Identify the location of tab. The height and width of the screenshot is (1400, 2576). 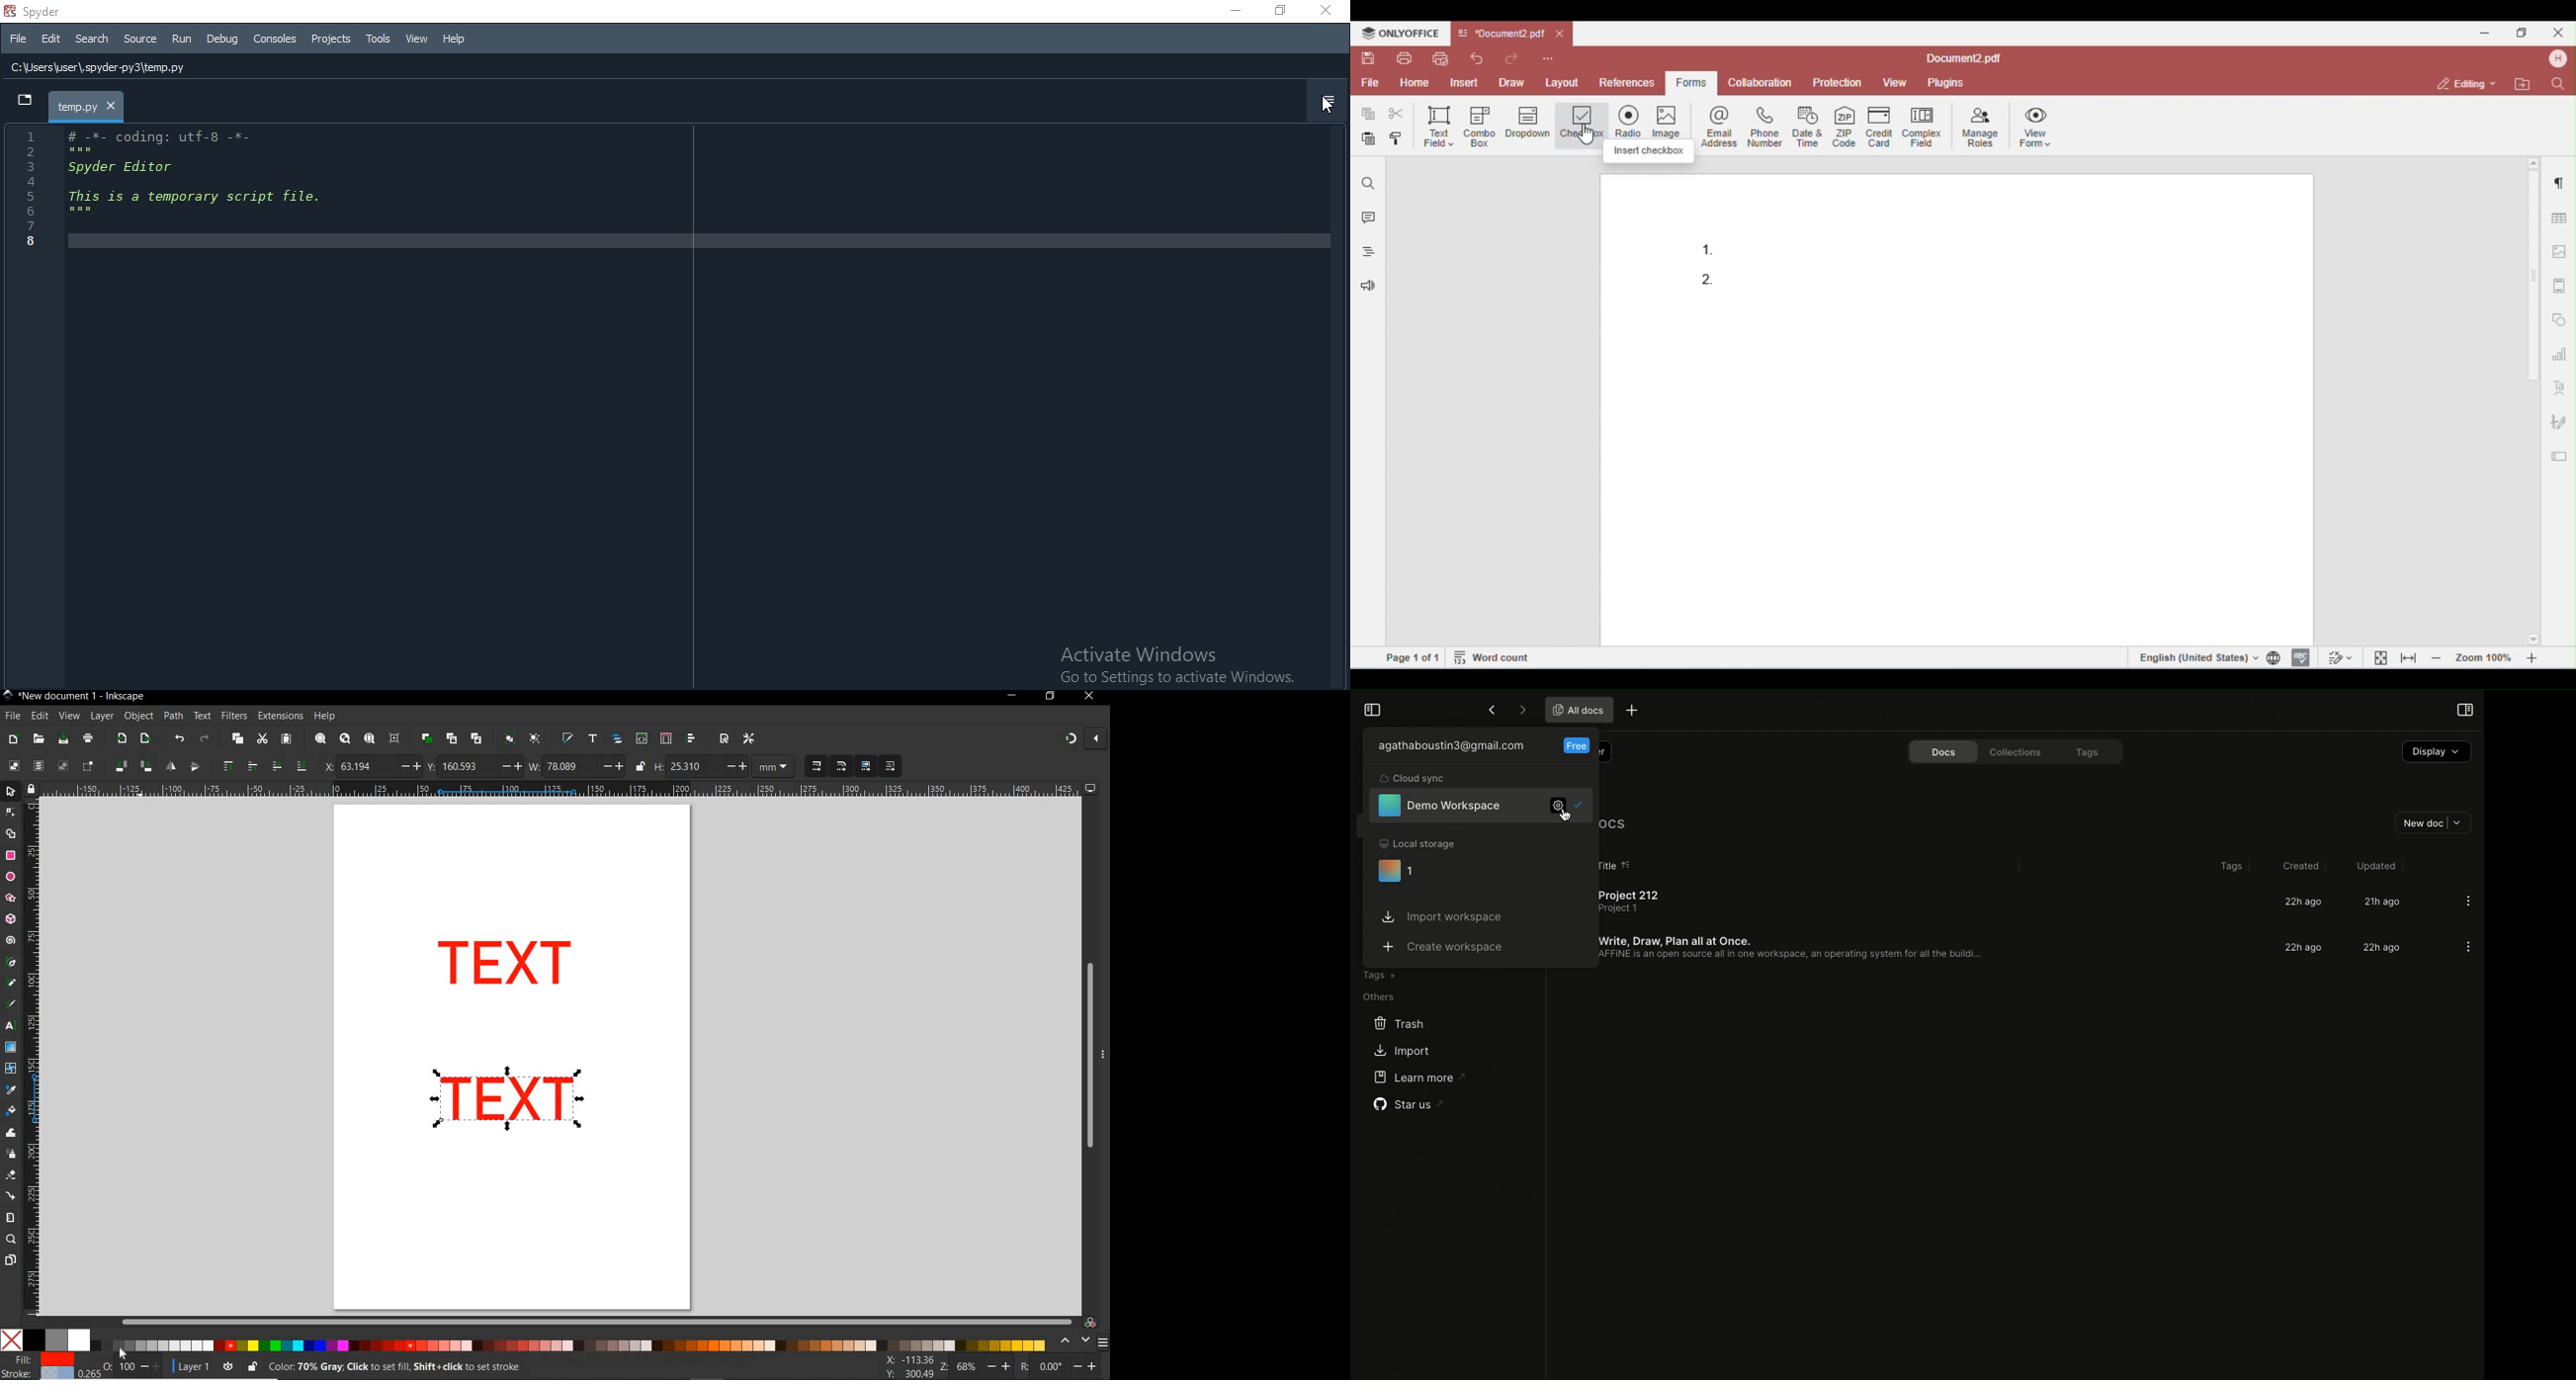
(88, 108).